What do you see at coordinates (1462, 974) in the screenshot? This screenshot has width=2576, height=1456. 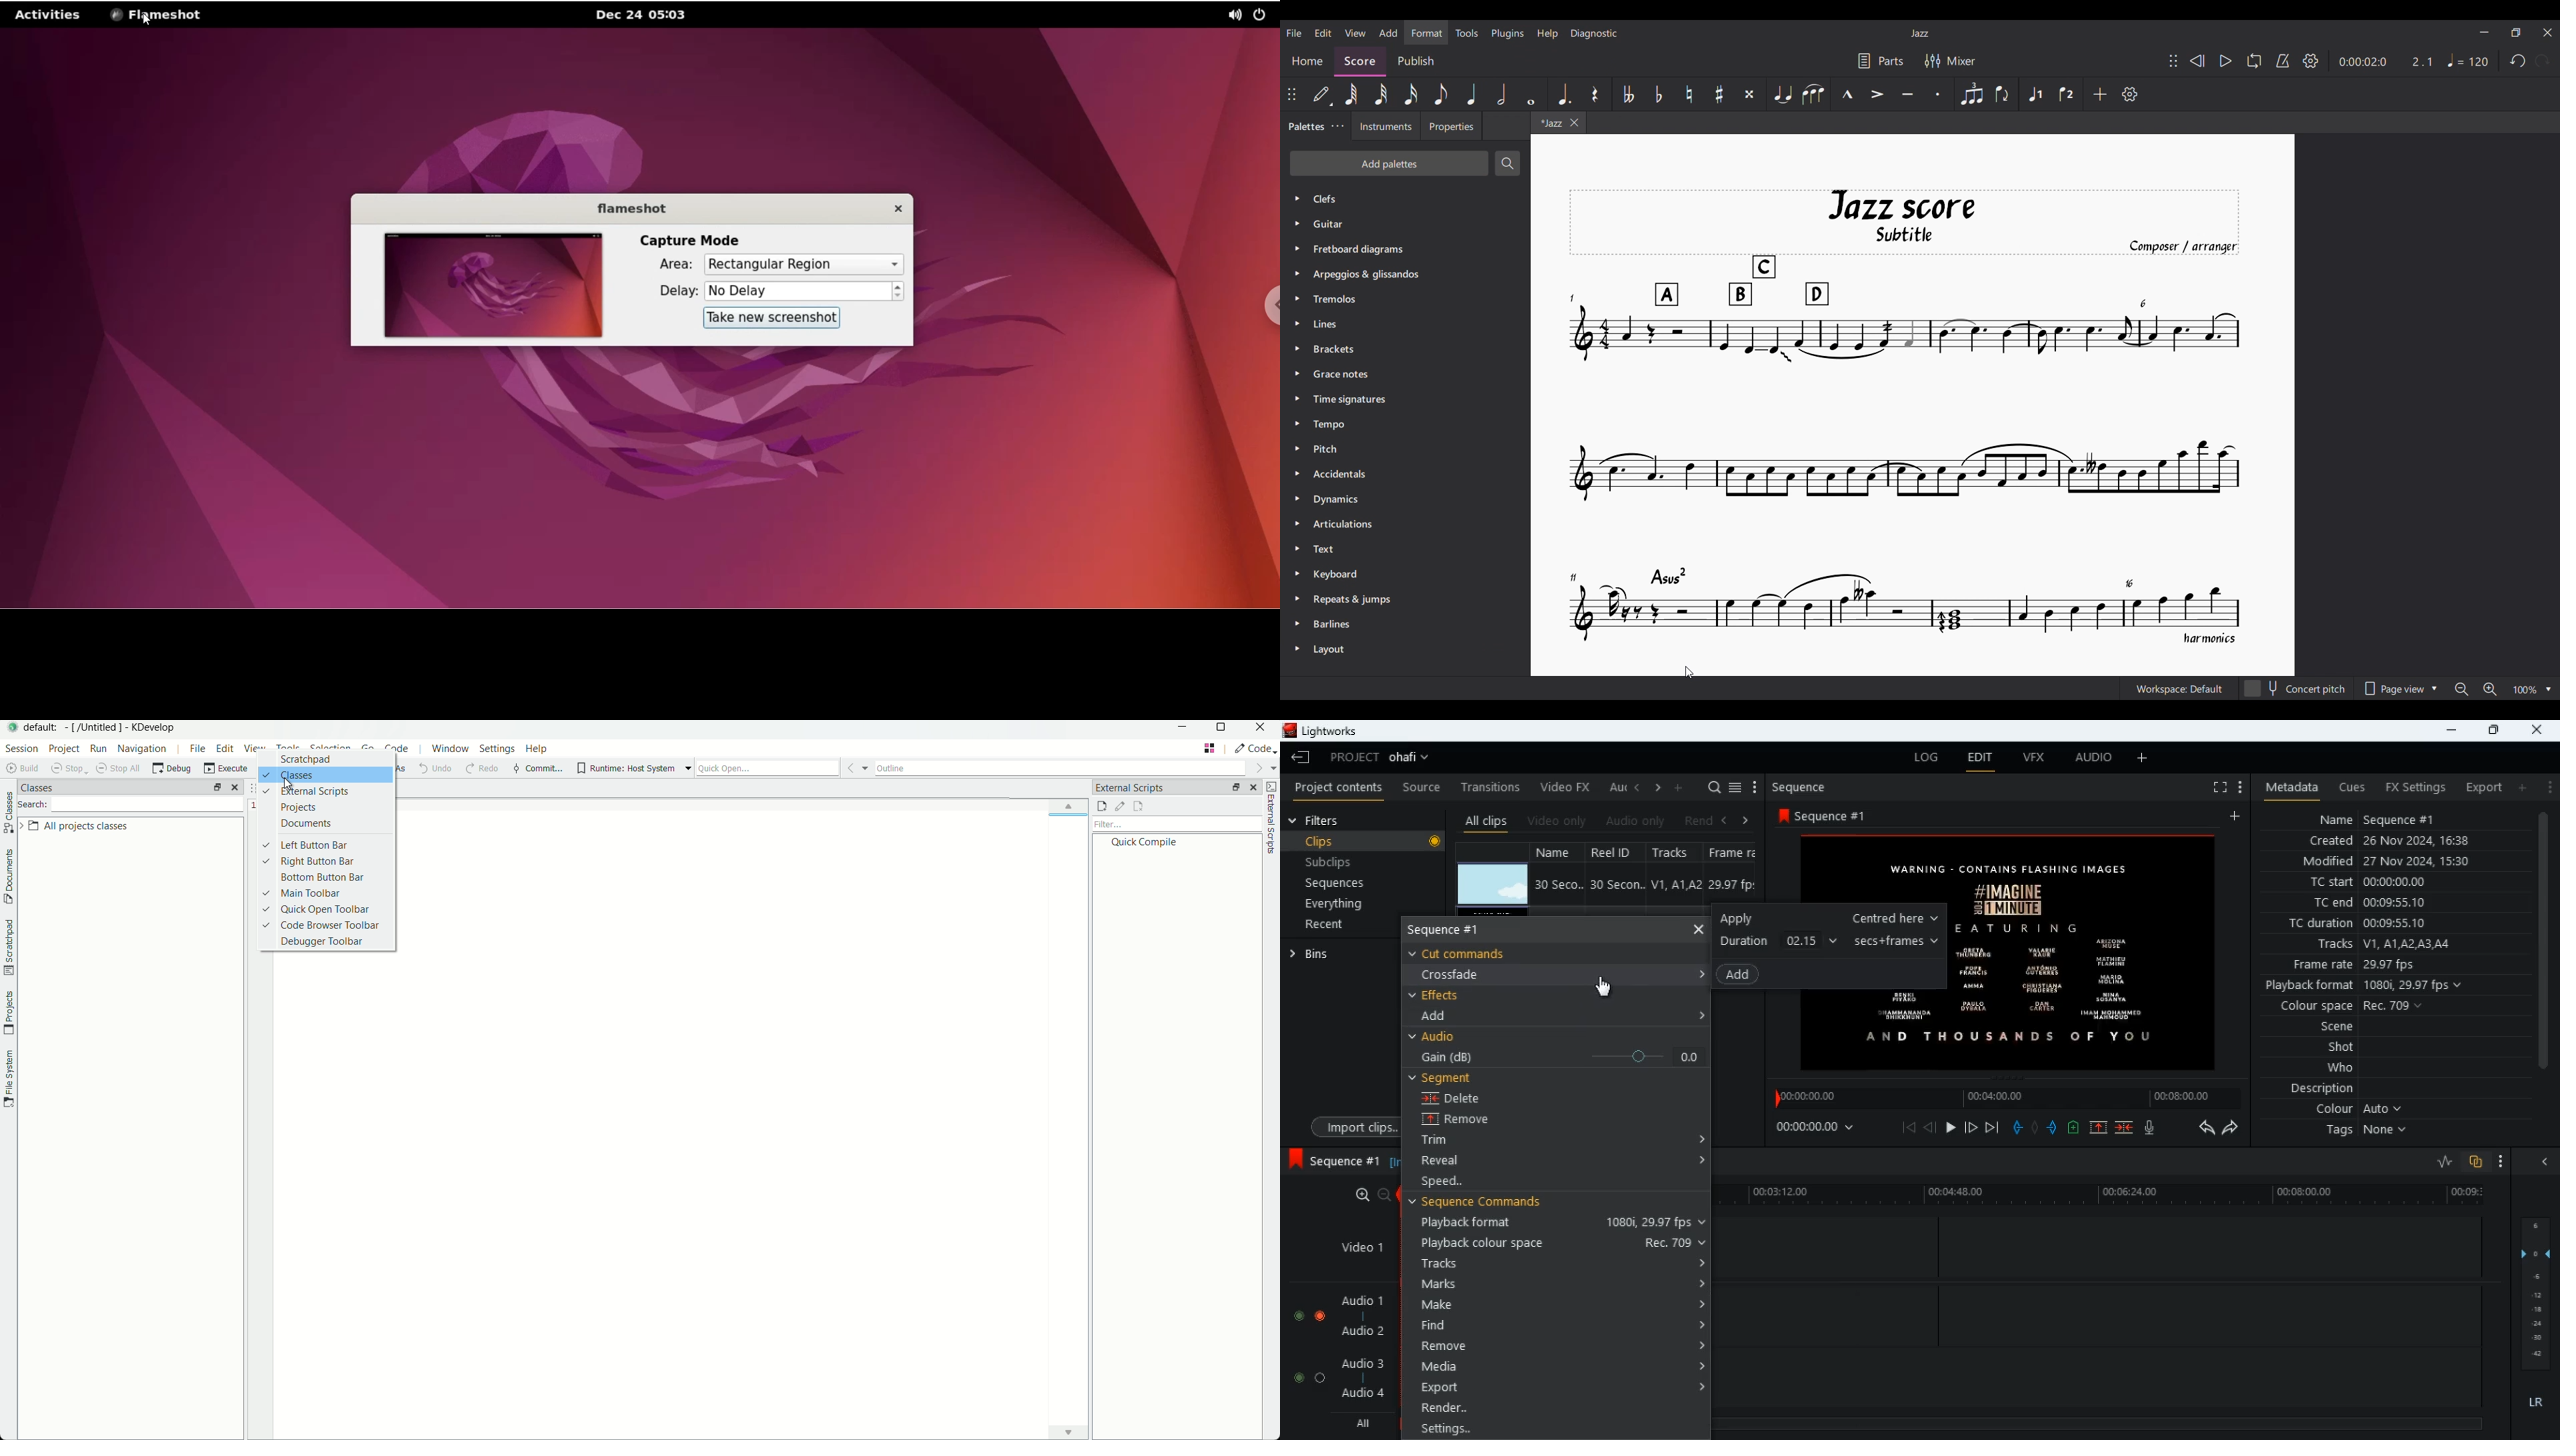 I see `crossfade` at bounding box center [1462, 974].